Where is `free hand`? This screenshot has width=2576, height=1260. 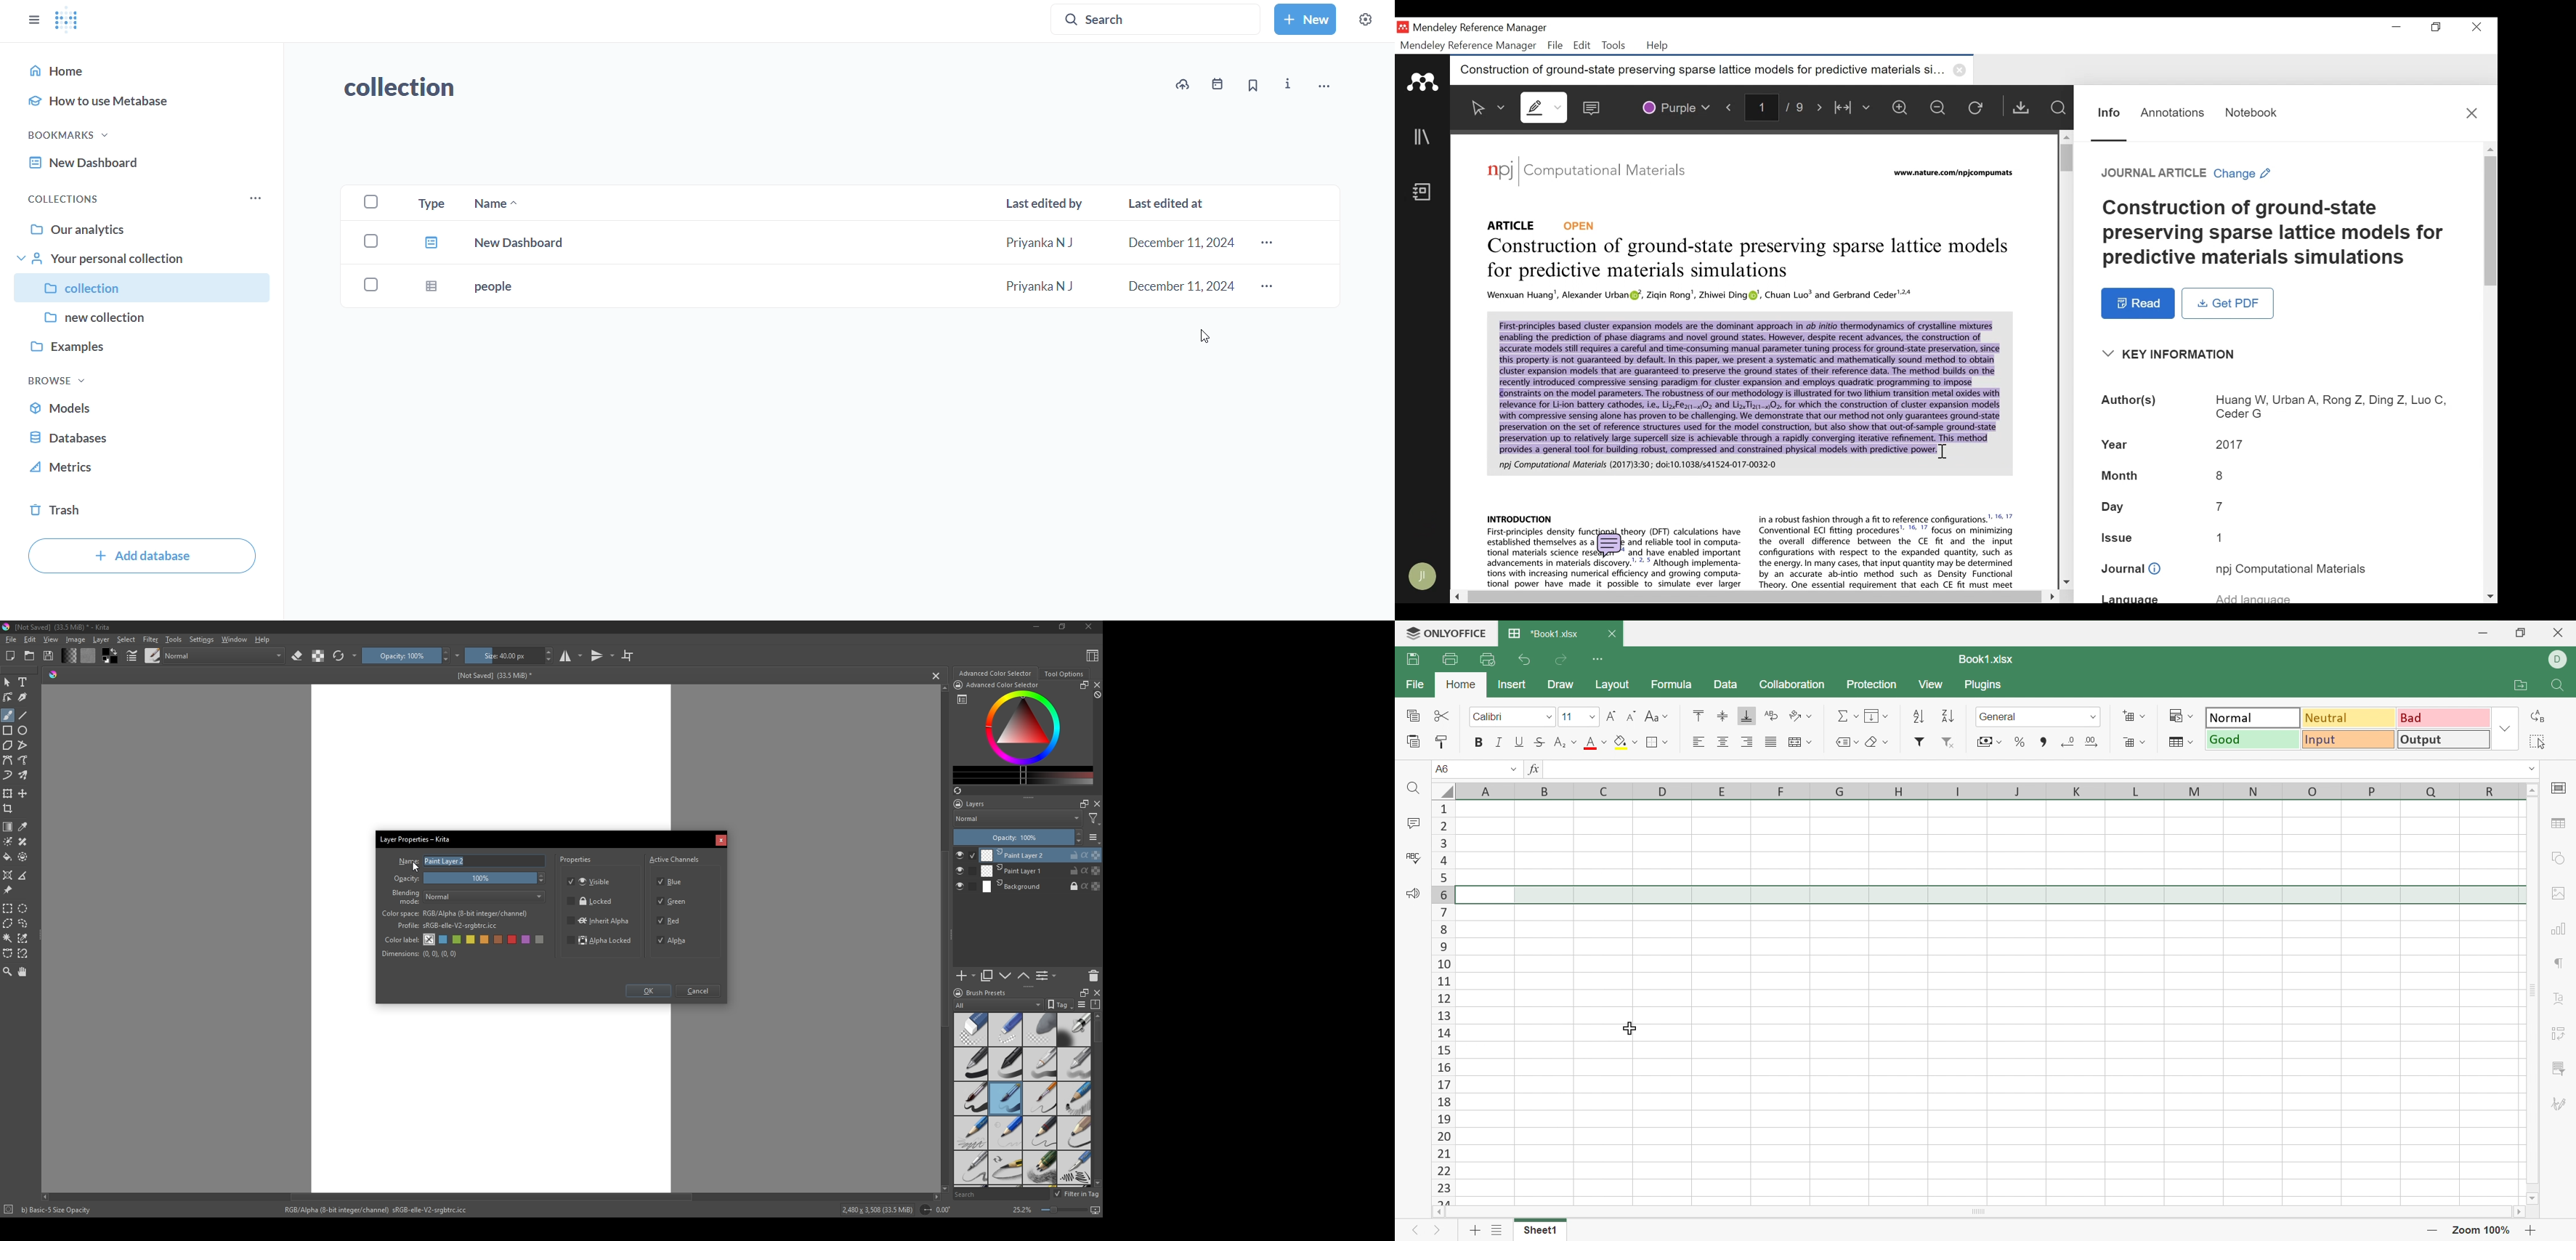
free hand is located at coordinates (24, 761).